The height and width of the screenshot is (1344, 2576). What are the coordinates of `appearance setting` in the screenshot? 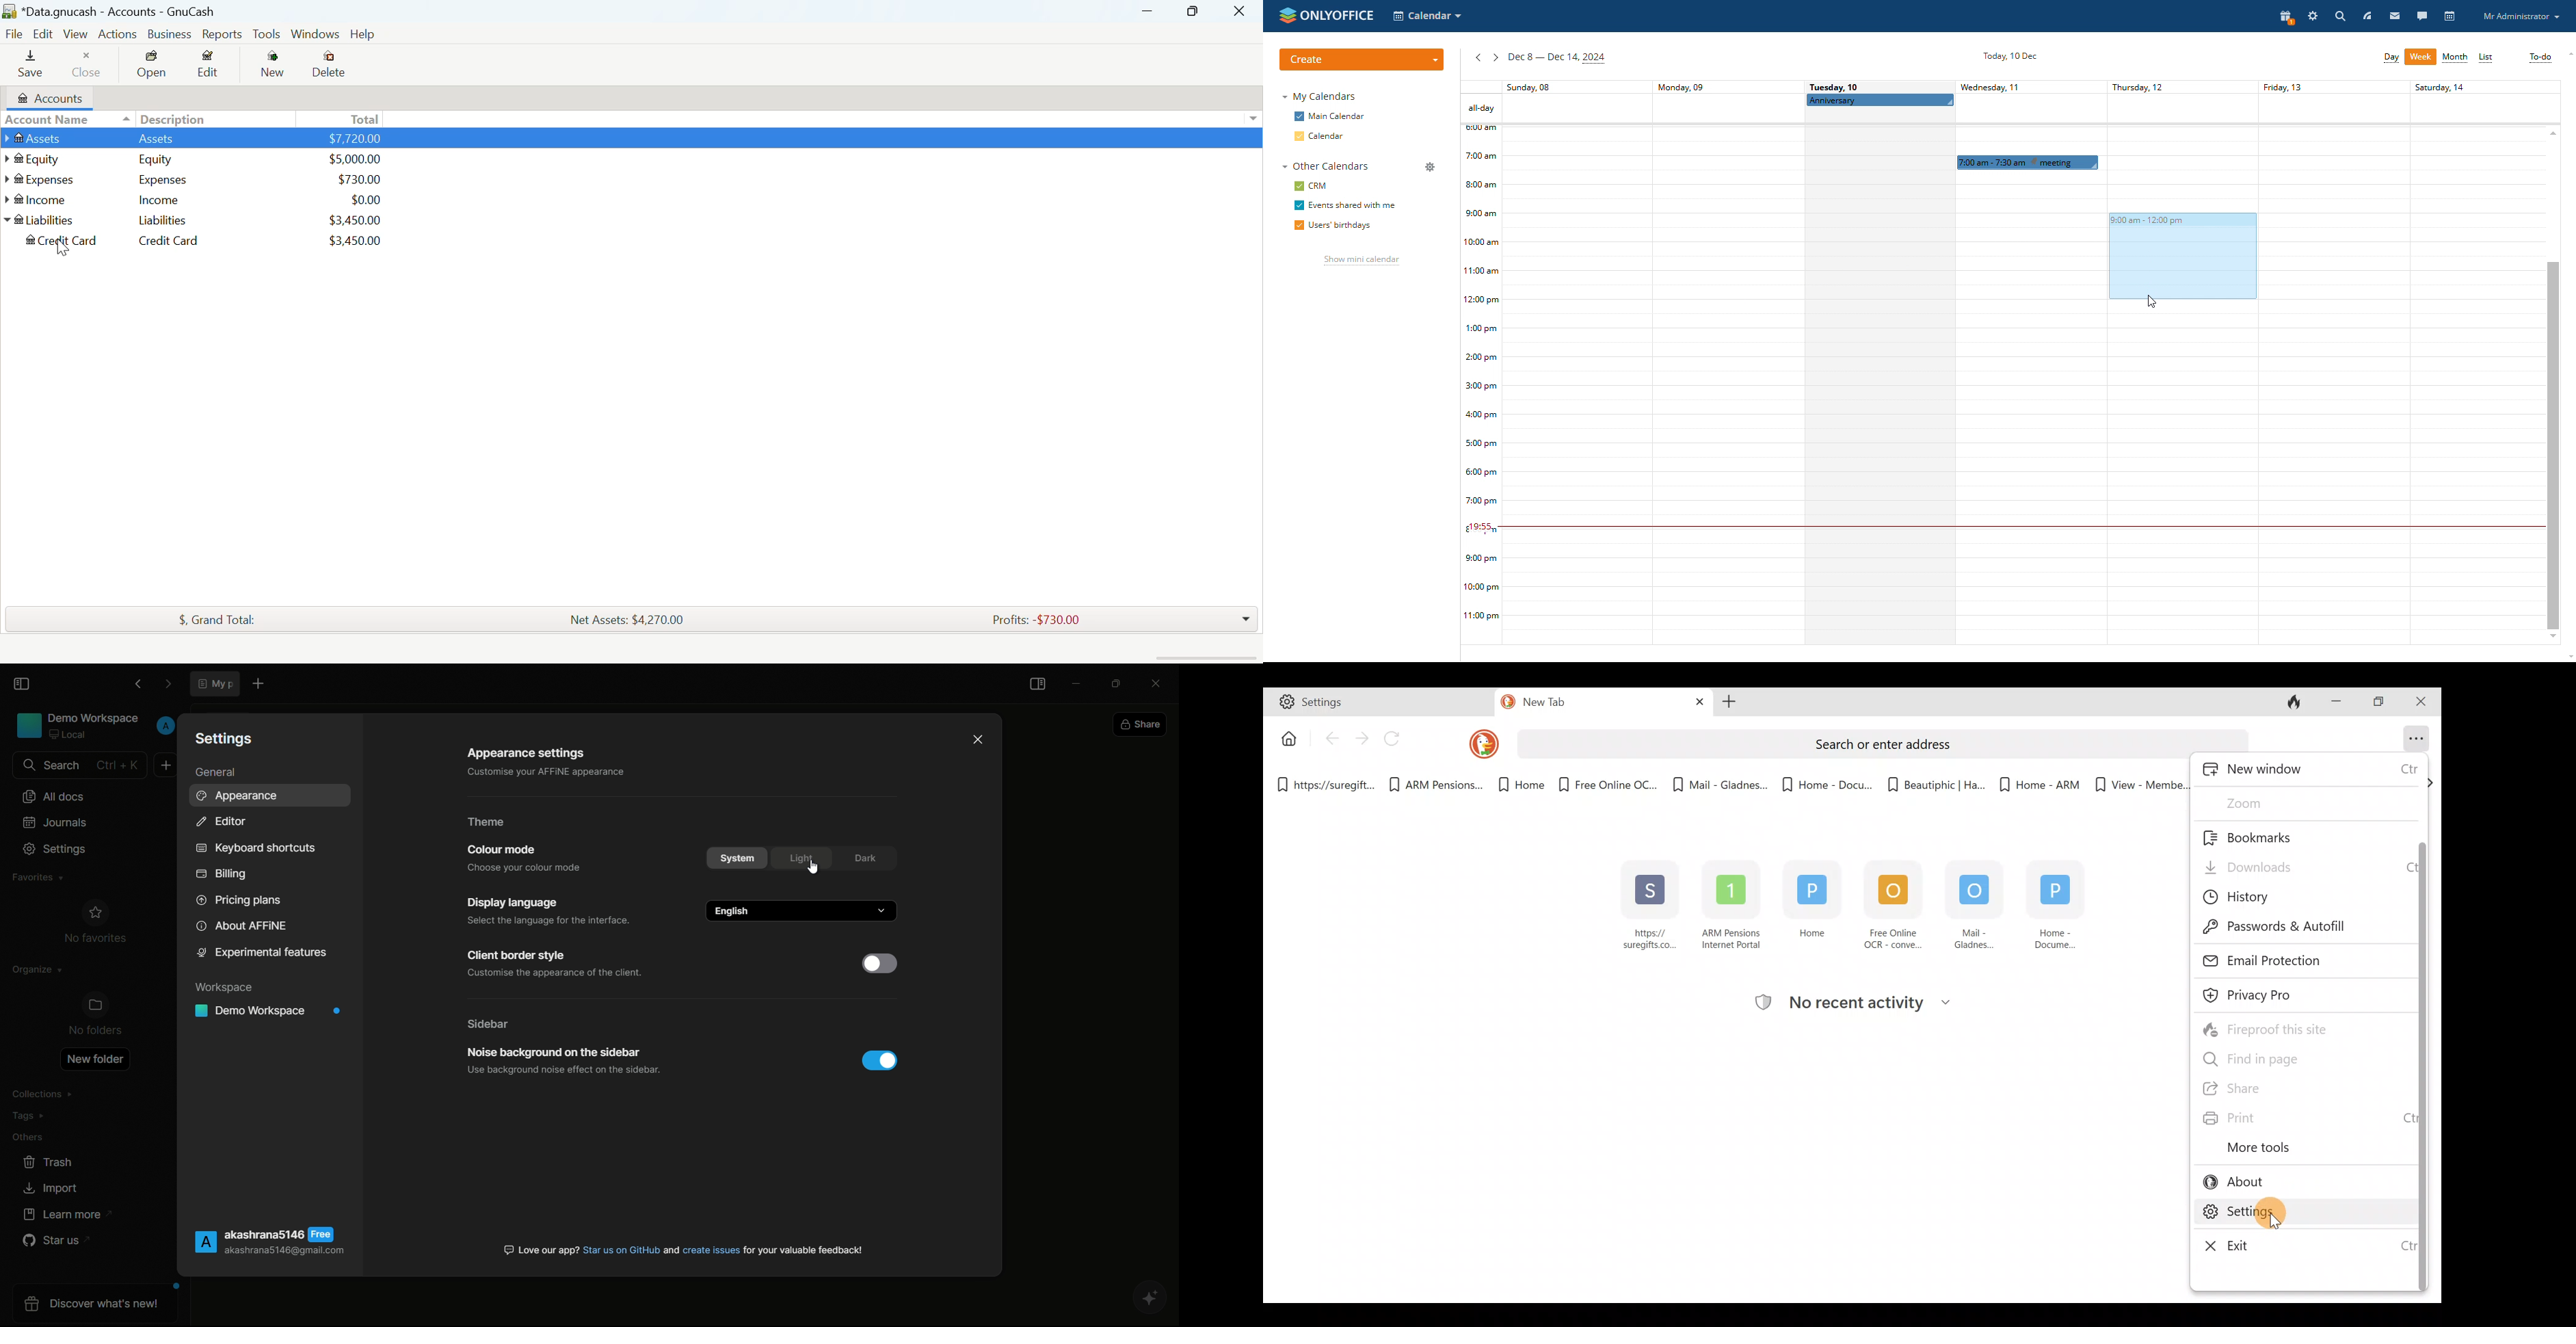 It's located at (525, 754).